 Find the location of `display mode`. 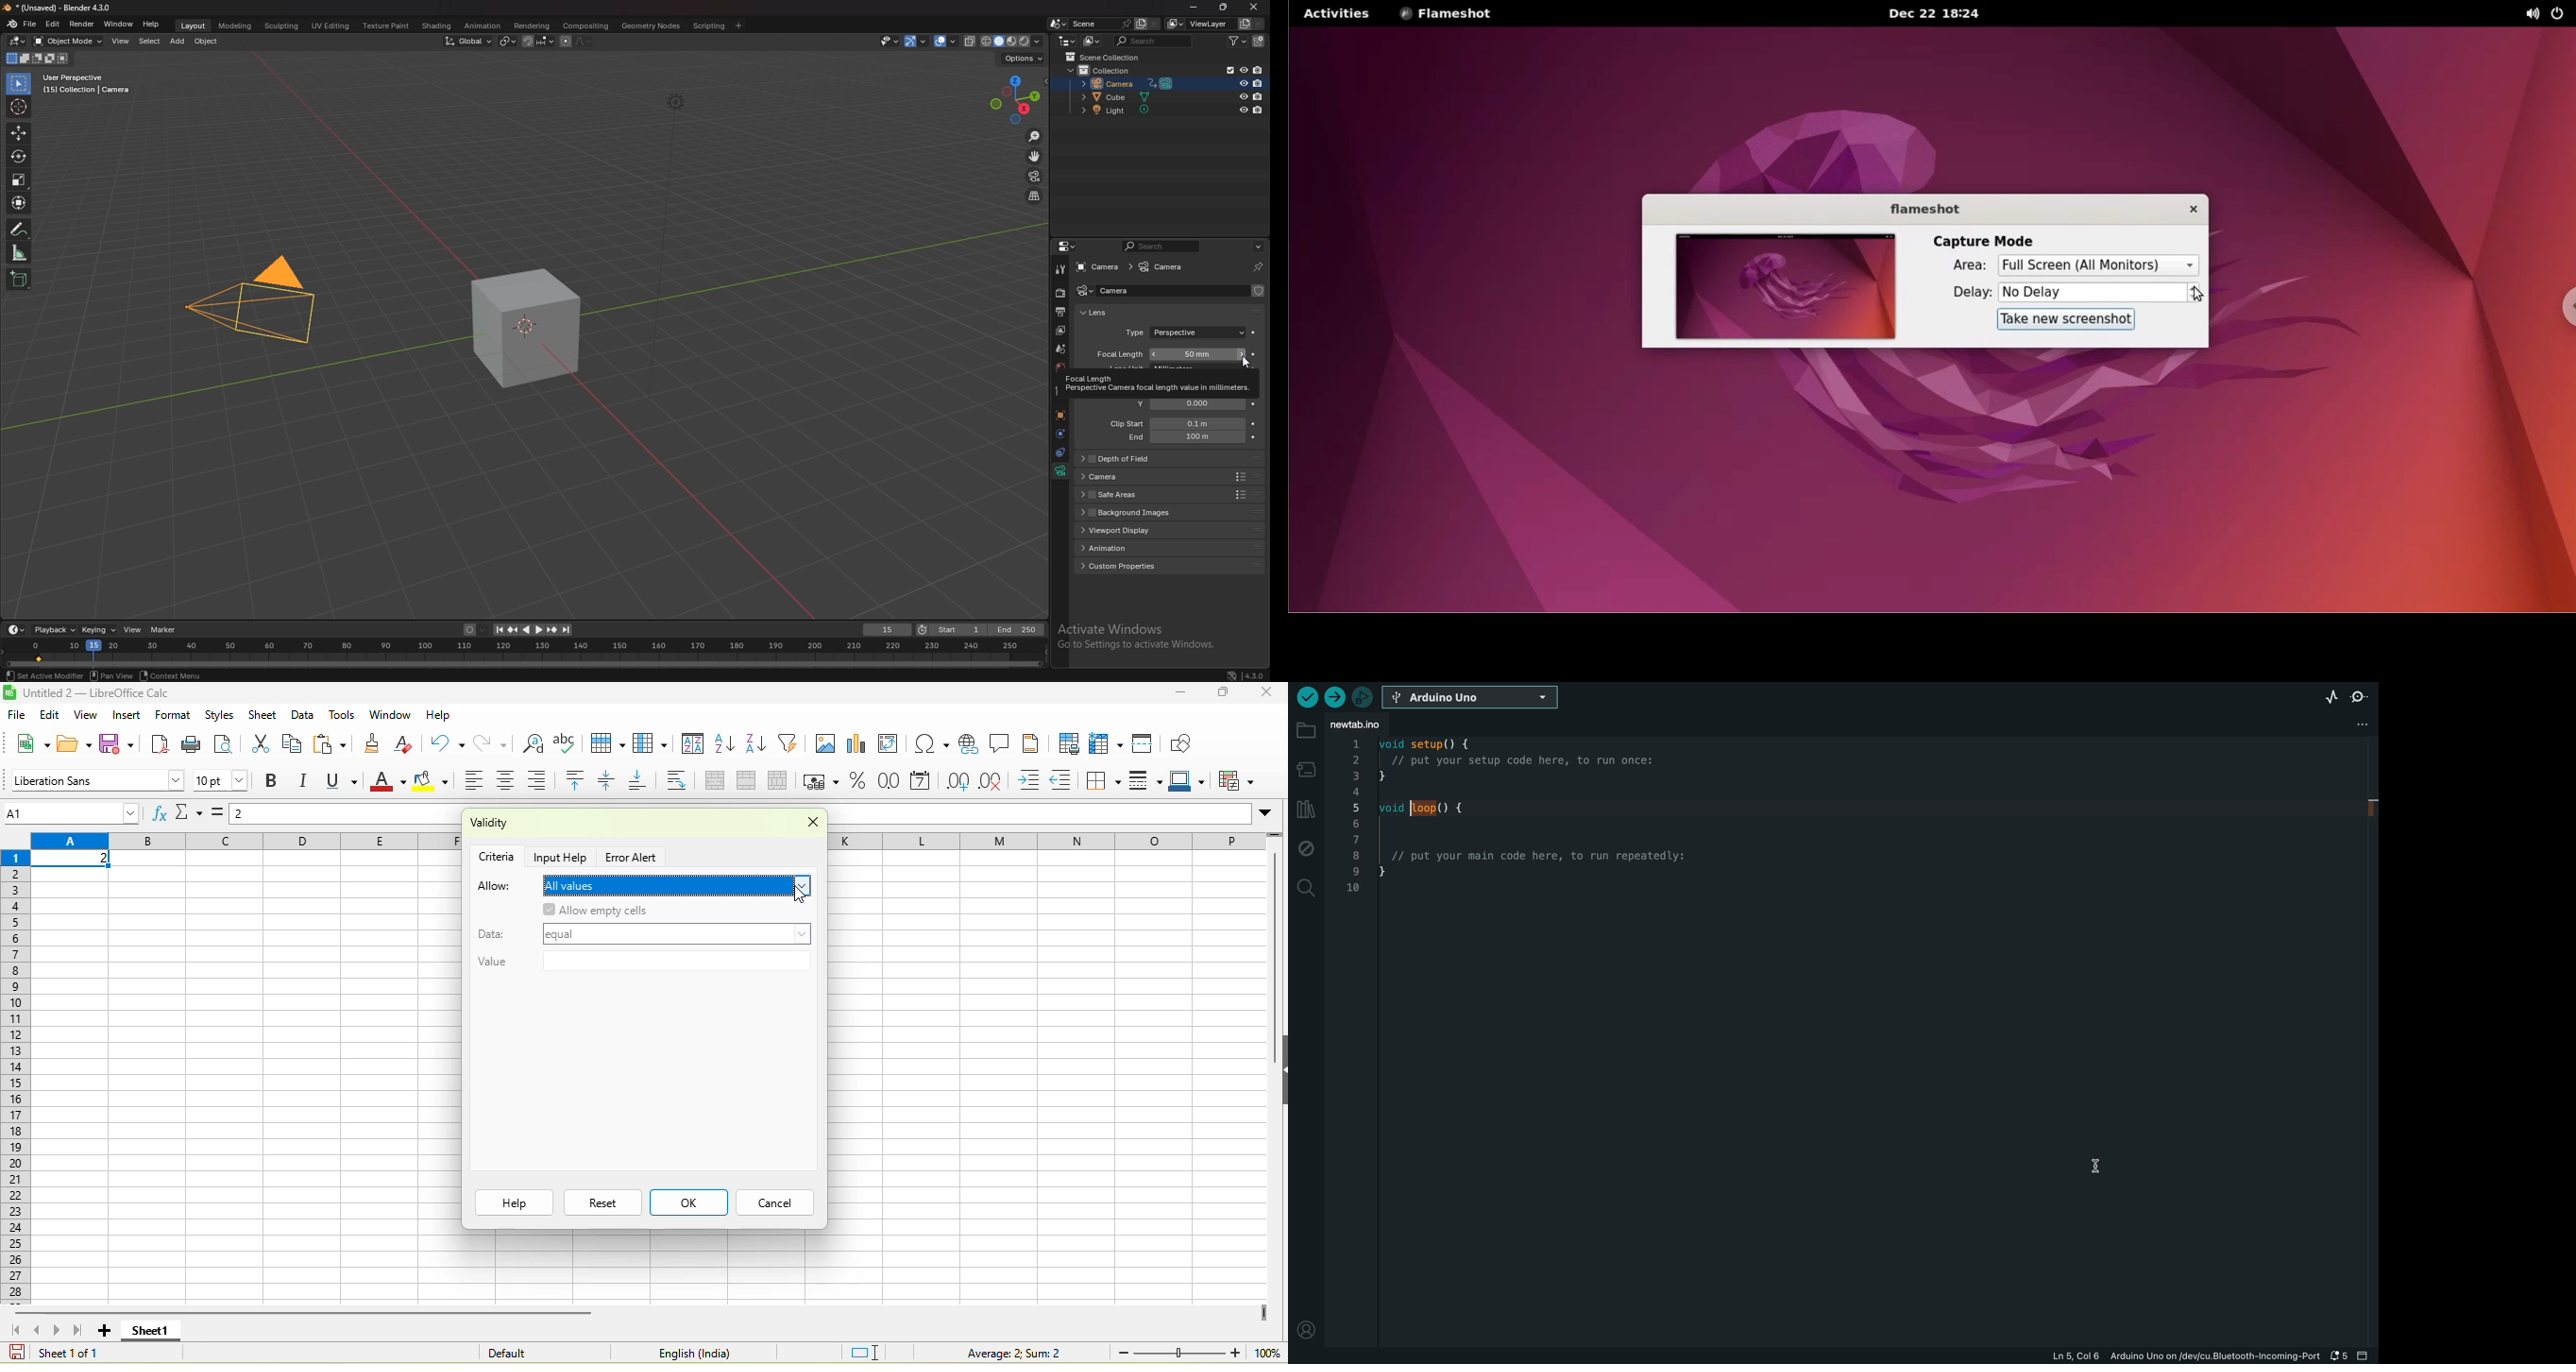

display mode is located at coordinates (1091, 41).